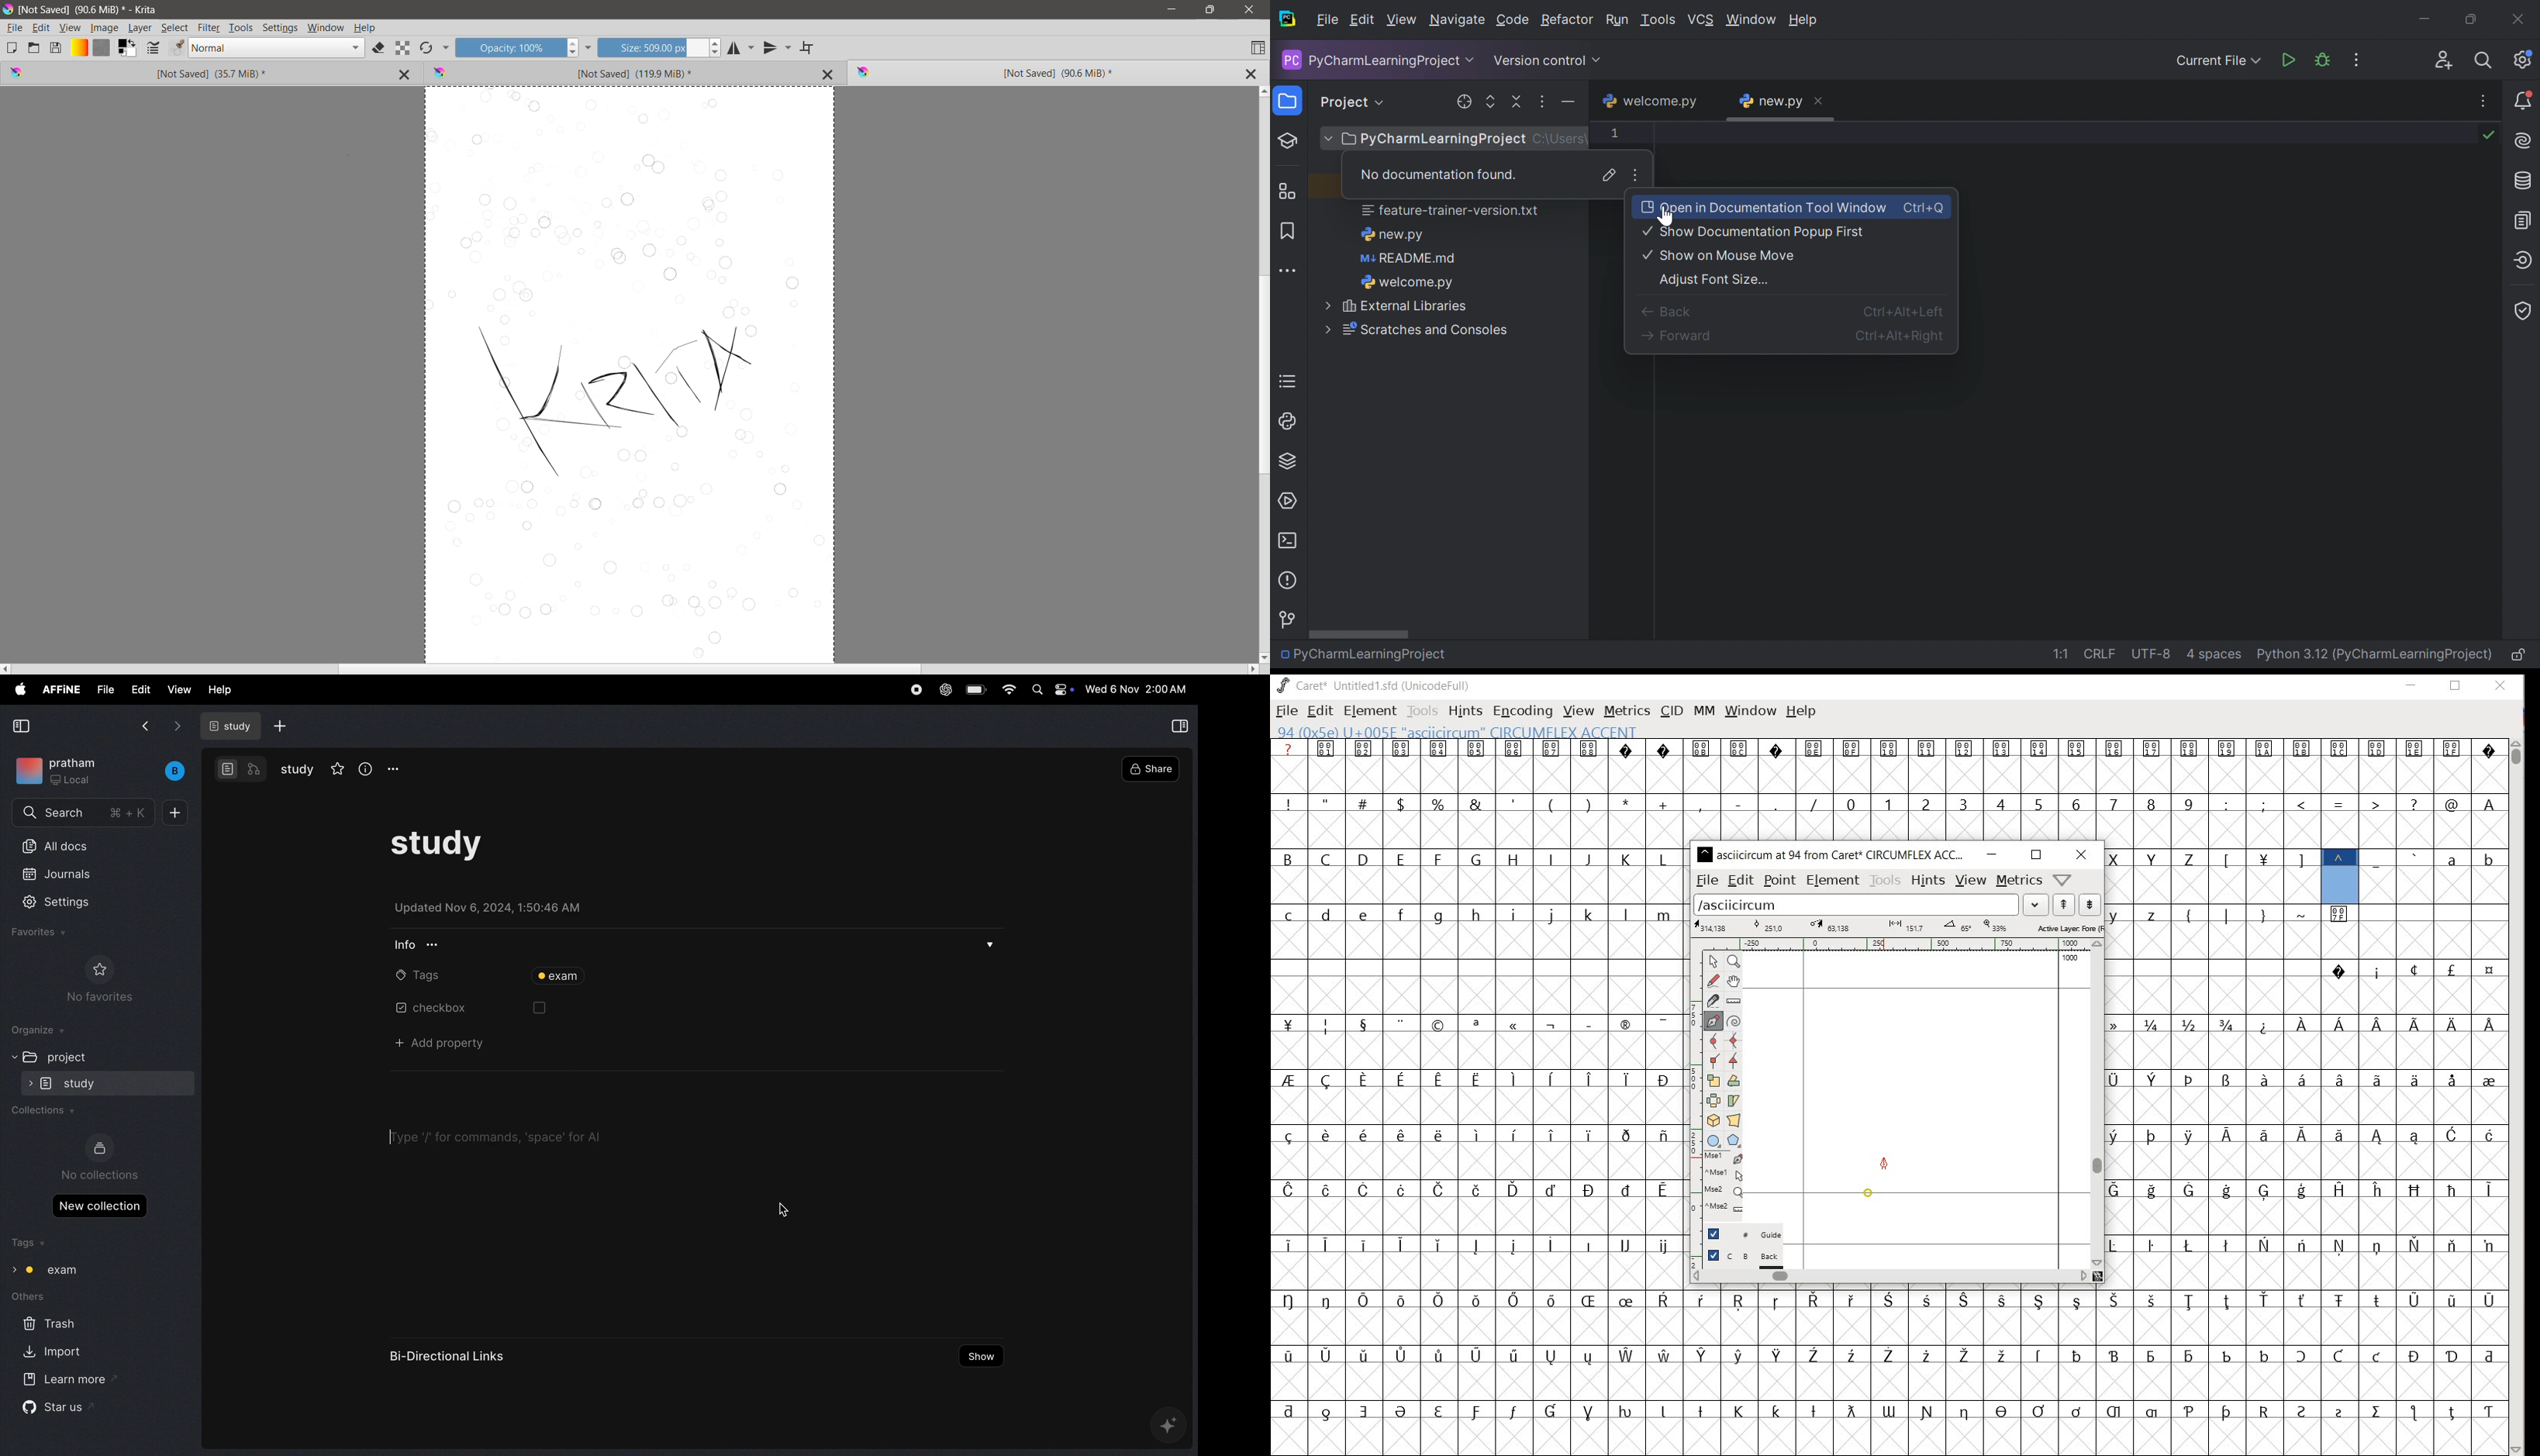 The height and width of the screenshot is (1456, 2548). What do you see at coordinates (41, 933) in the screenshot?
I see `favourites` at bounding box center [41, 933].